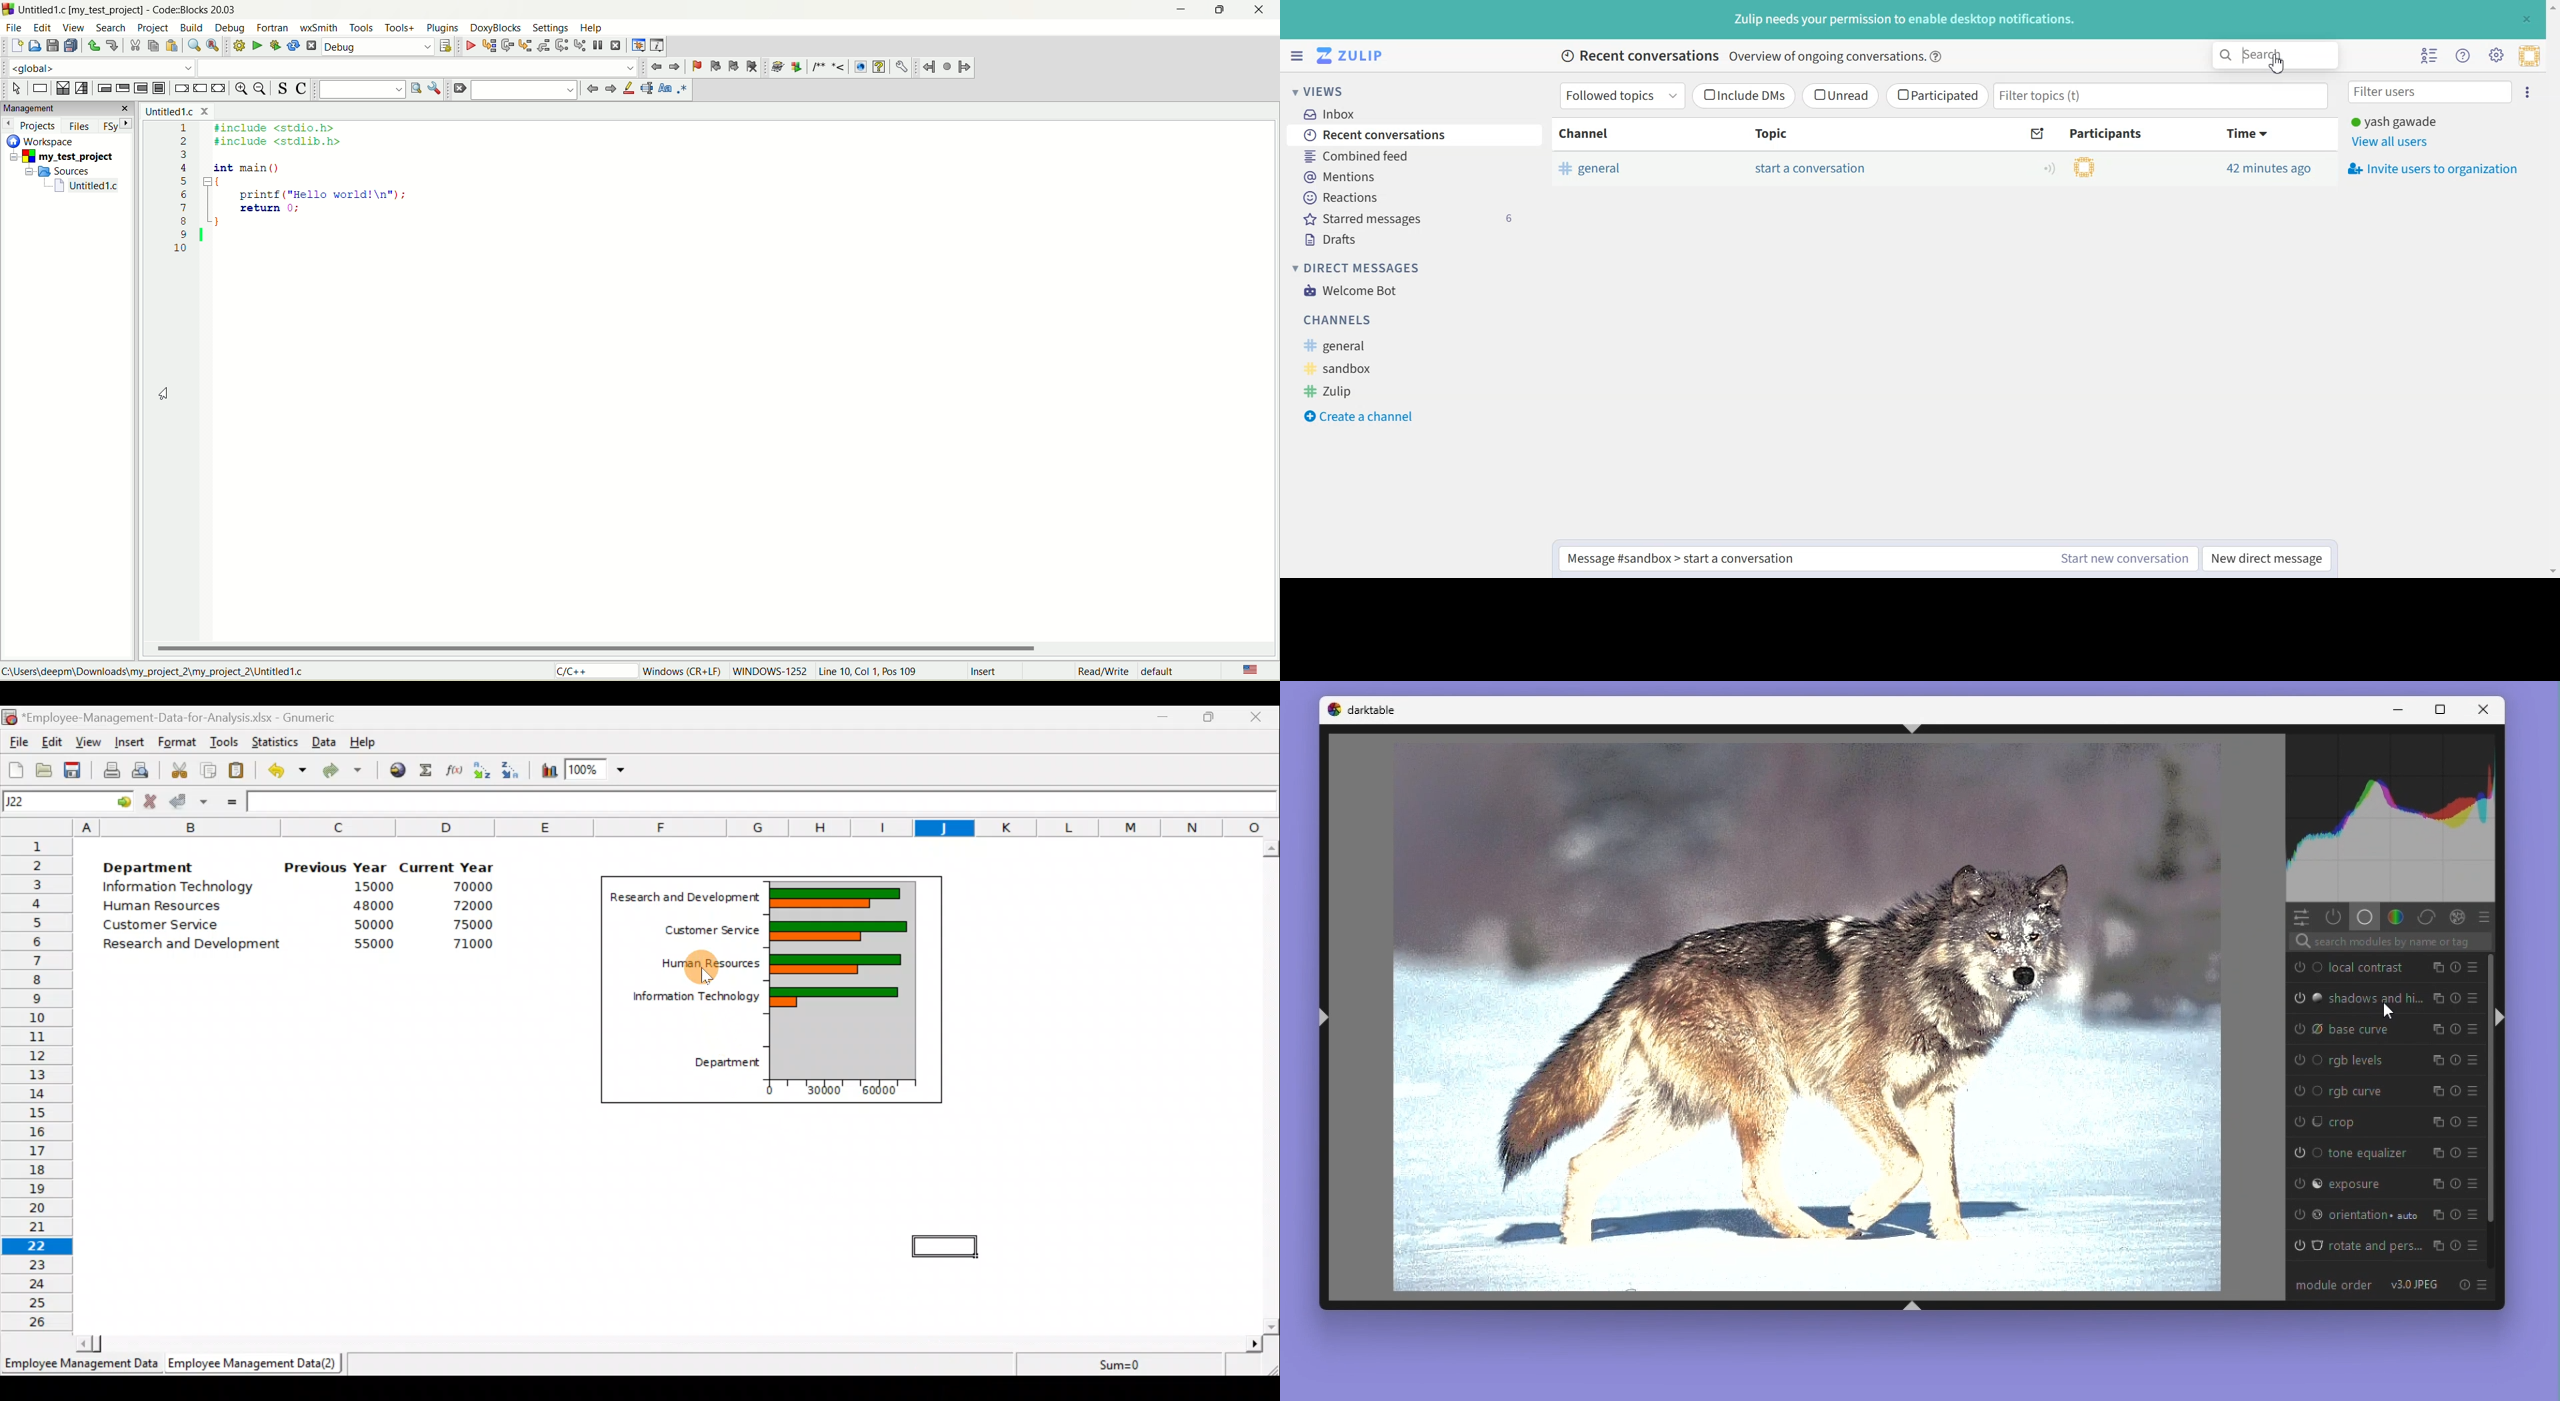 This screenshot has width=2576, height=1428. What do you see at coordinates (2376, 1212) in the screenshot?
I see `Orientation . auto` at bounding box center [2376, 1212].